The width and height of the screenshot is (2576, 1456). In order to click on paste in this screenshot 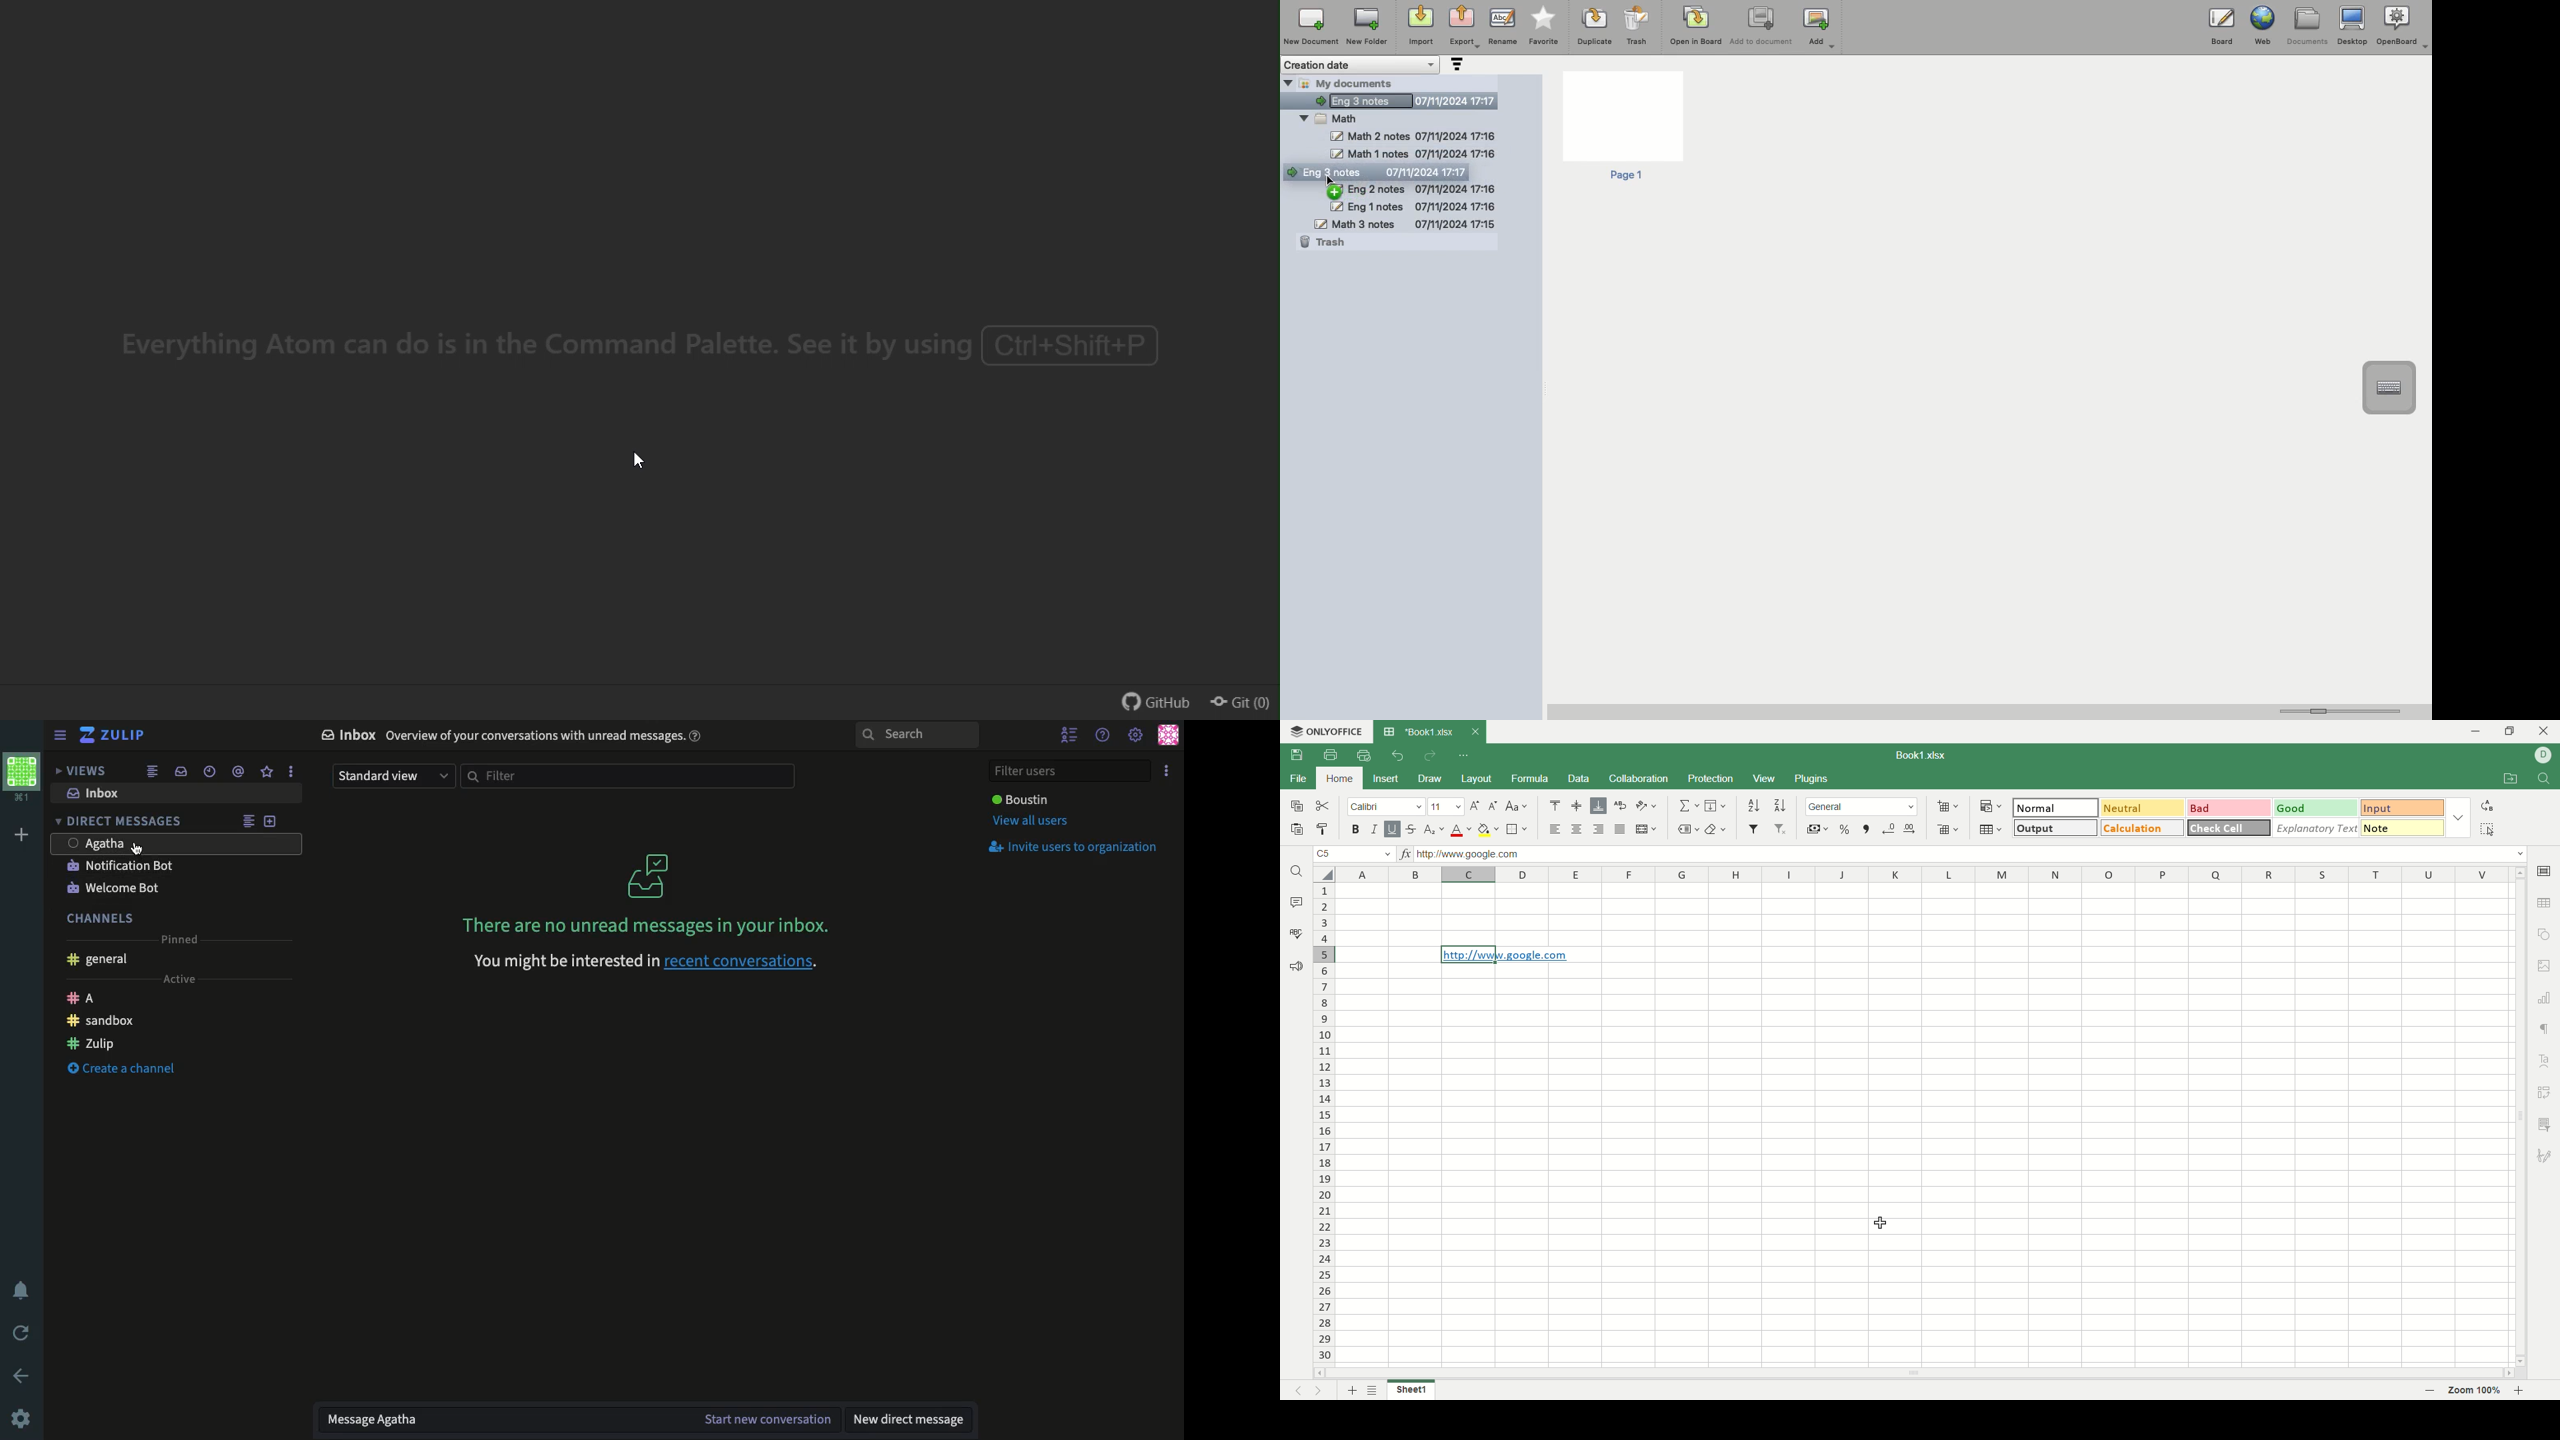, I will do `click(1297, 831)`.